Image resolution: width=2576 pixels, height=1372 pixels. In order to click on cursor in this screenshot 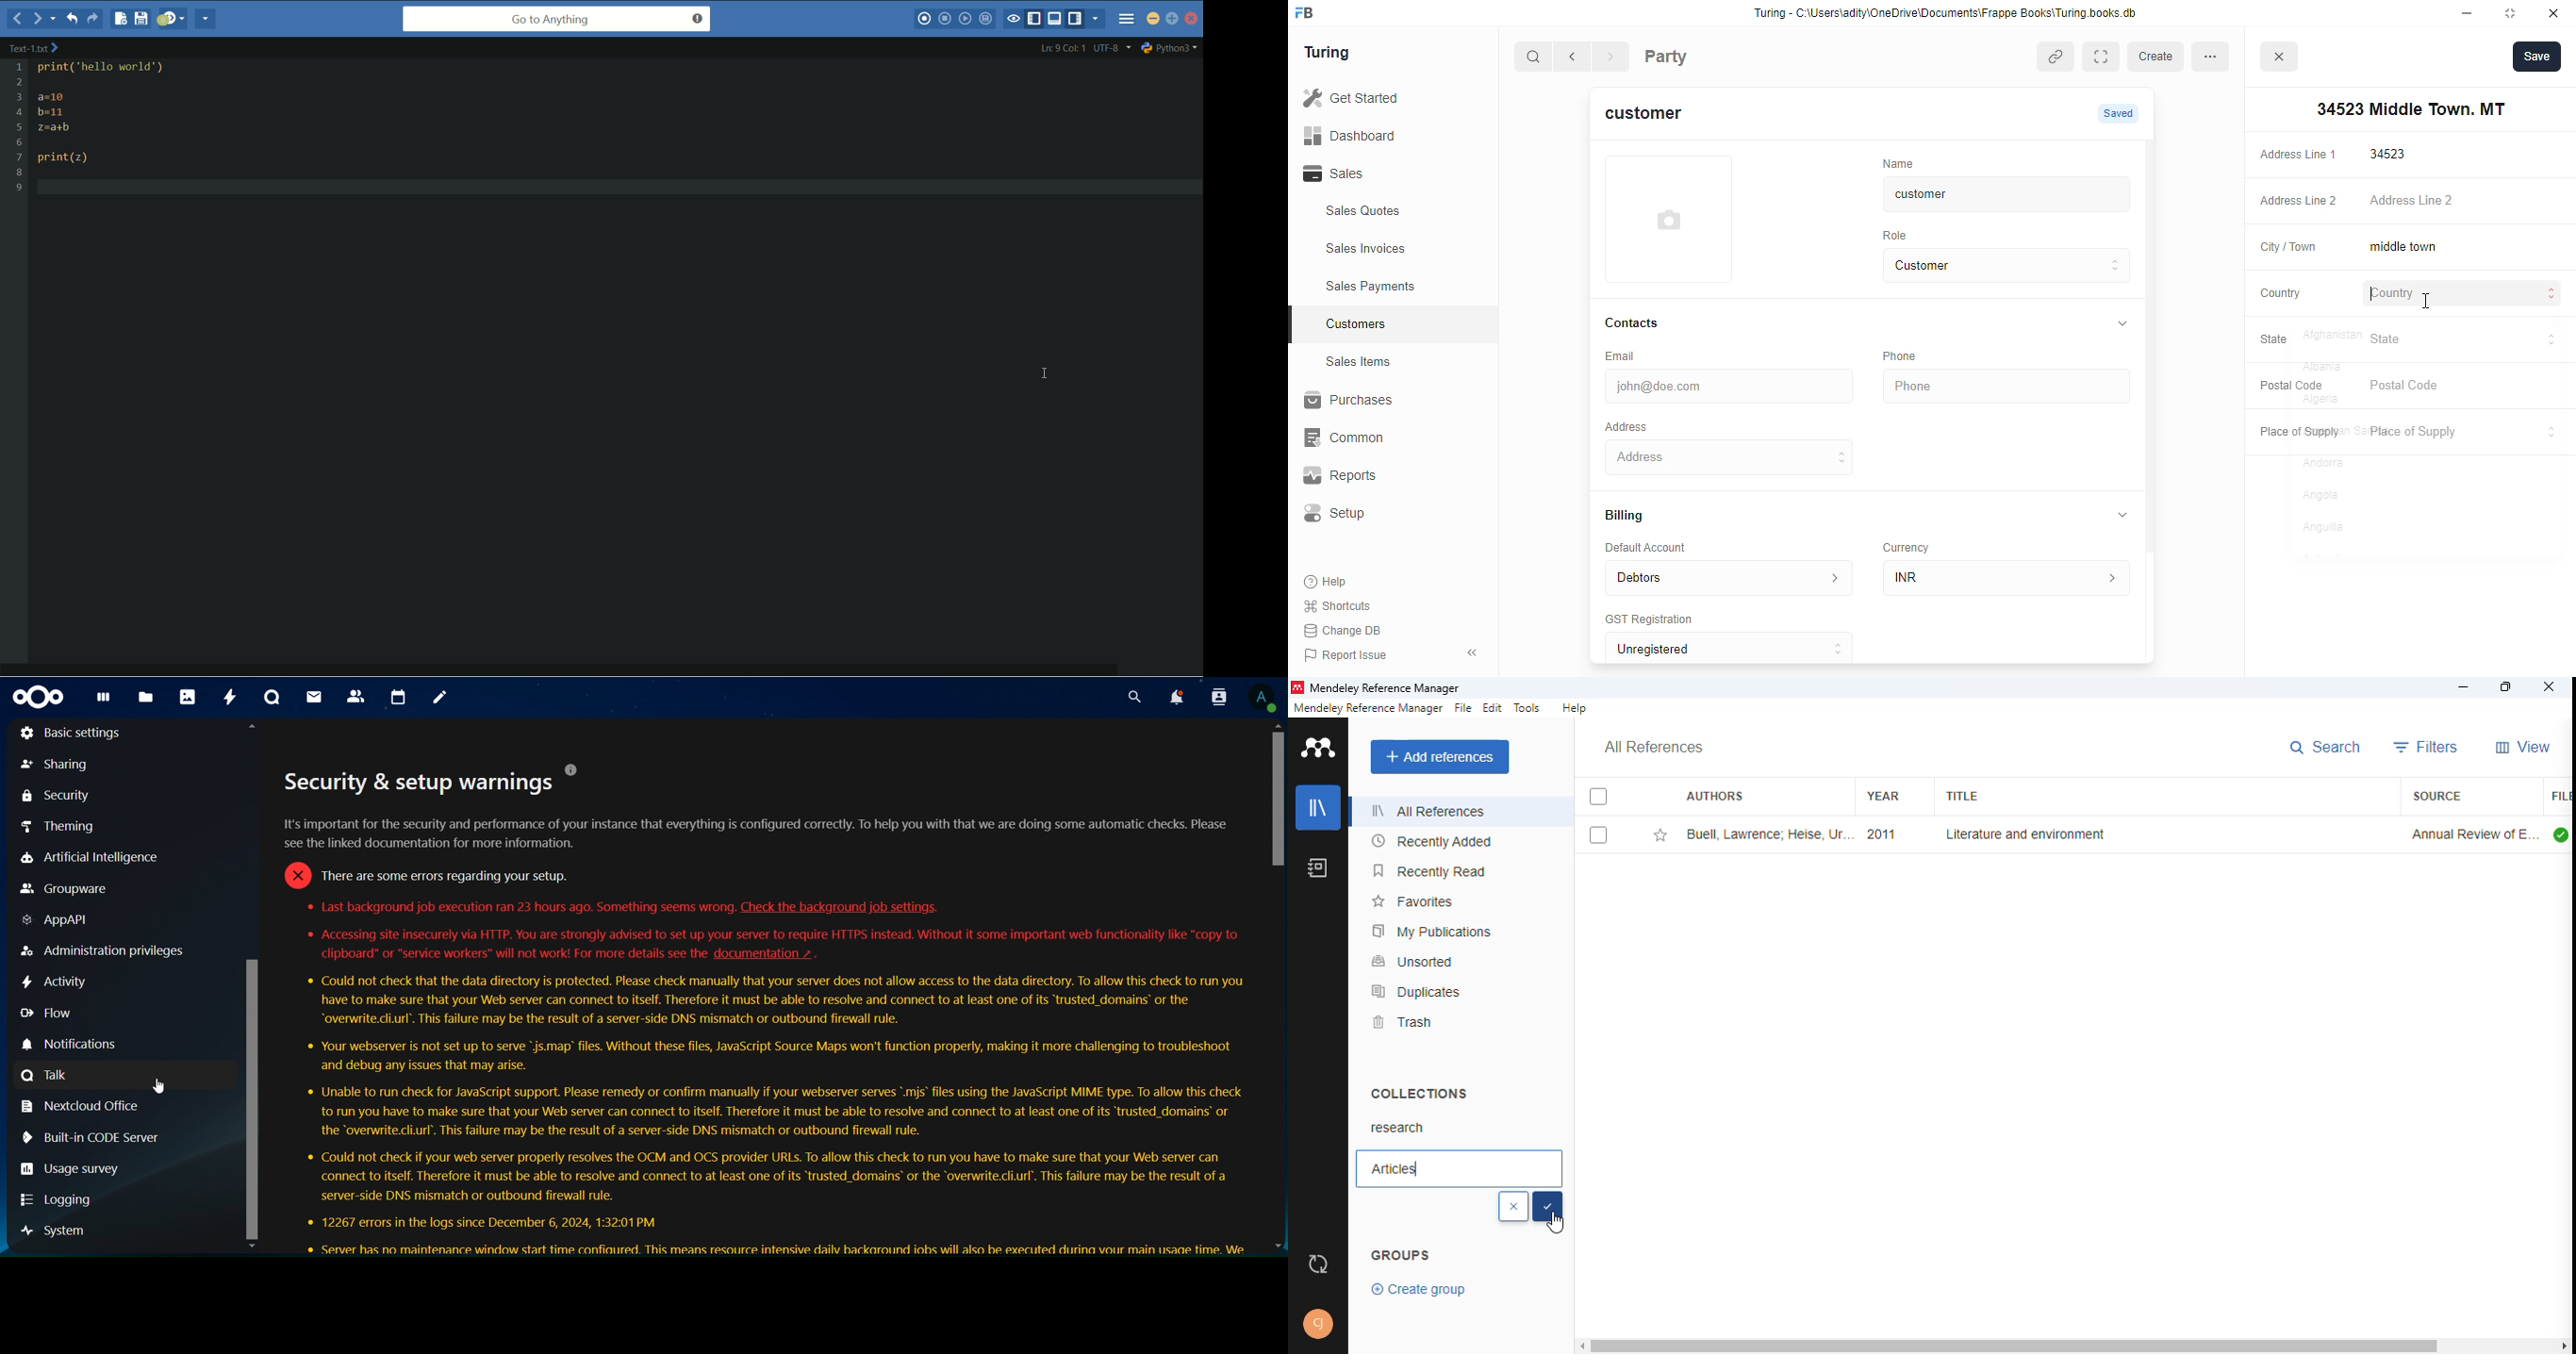, I will do `click(1555, 1223)`.